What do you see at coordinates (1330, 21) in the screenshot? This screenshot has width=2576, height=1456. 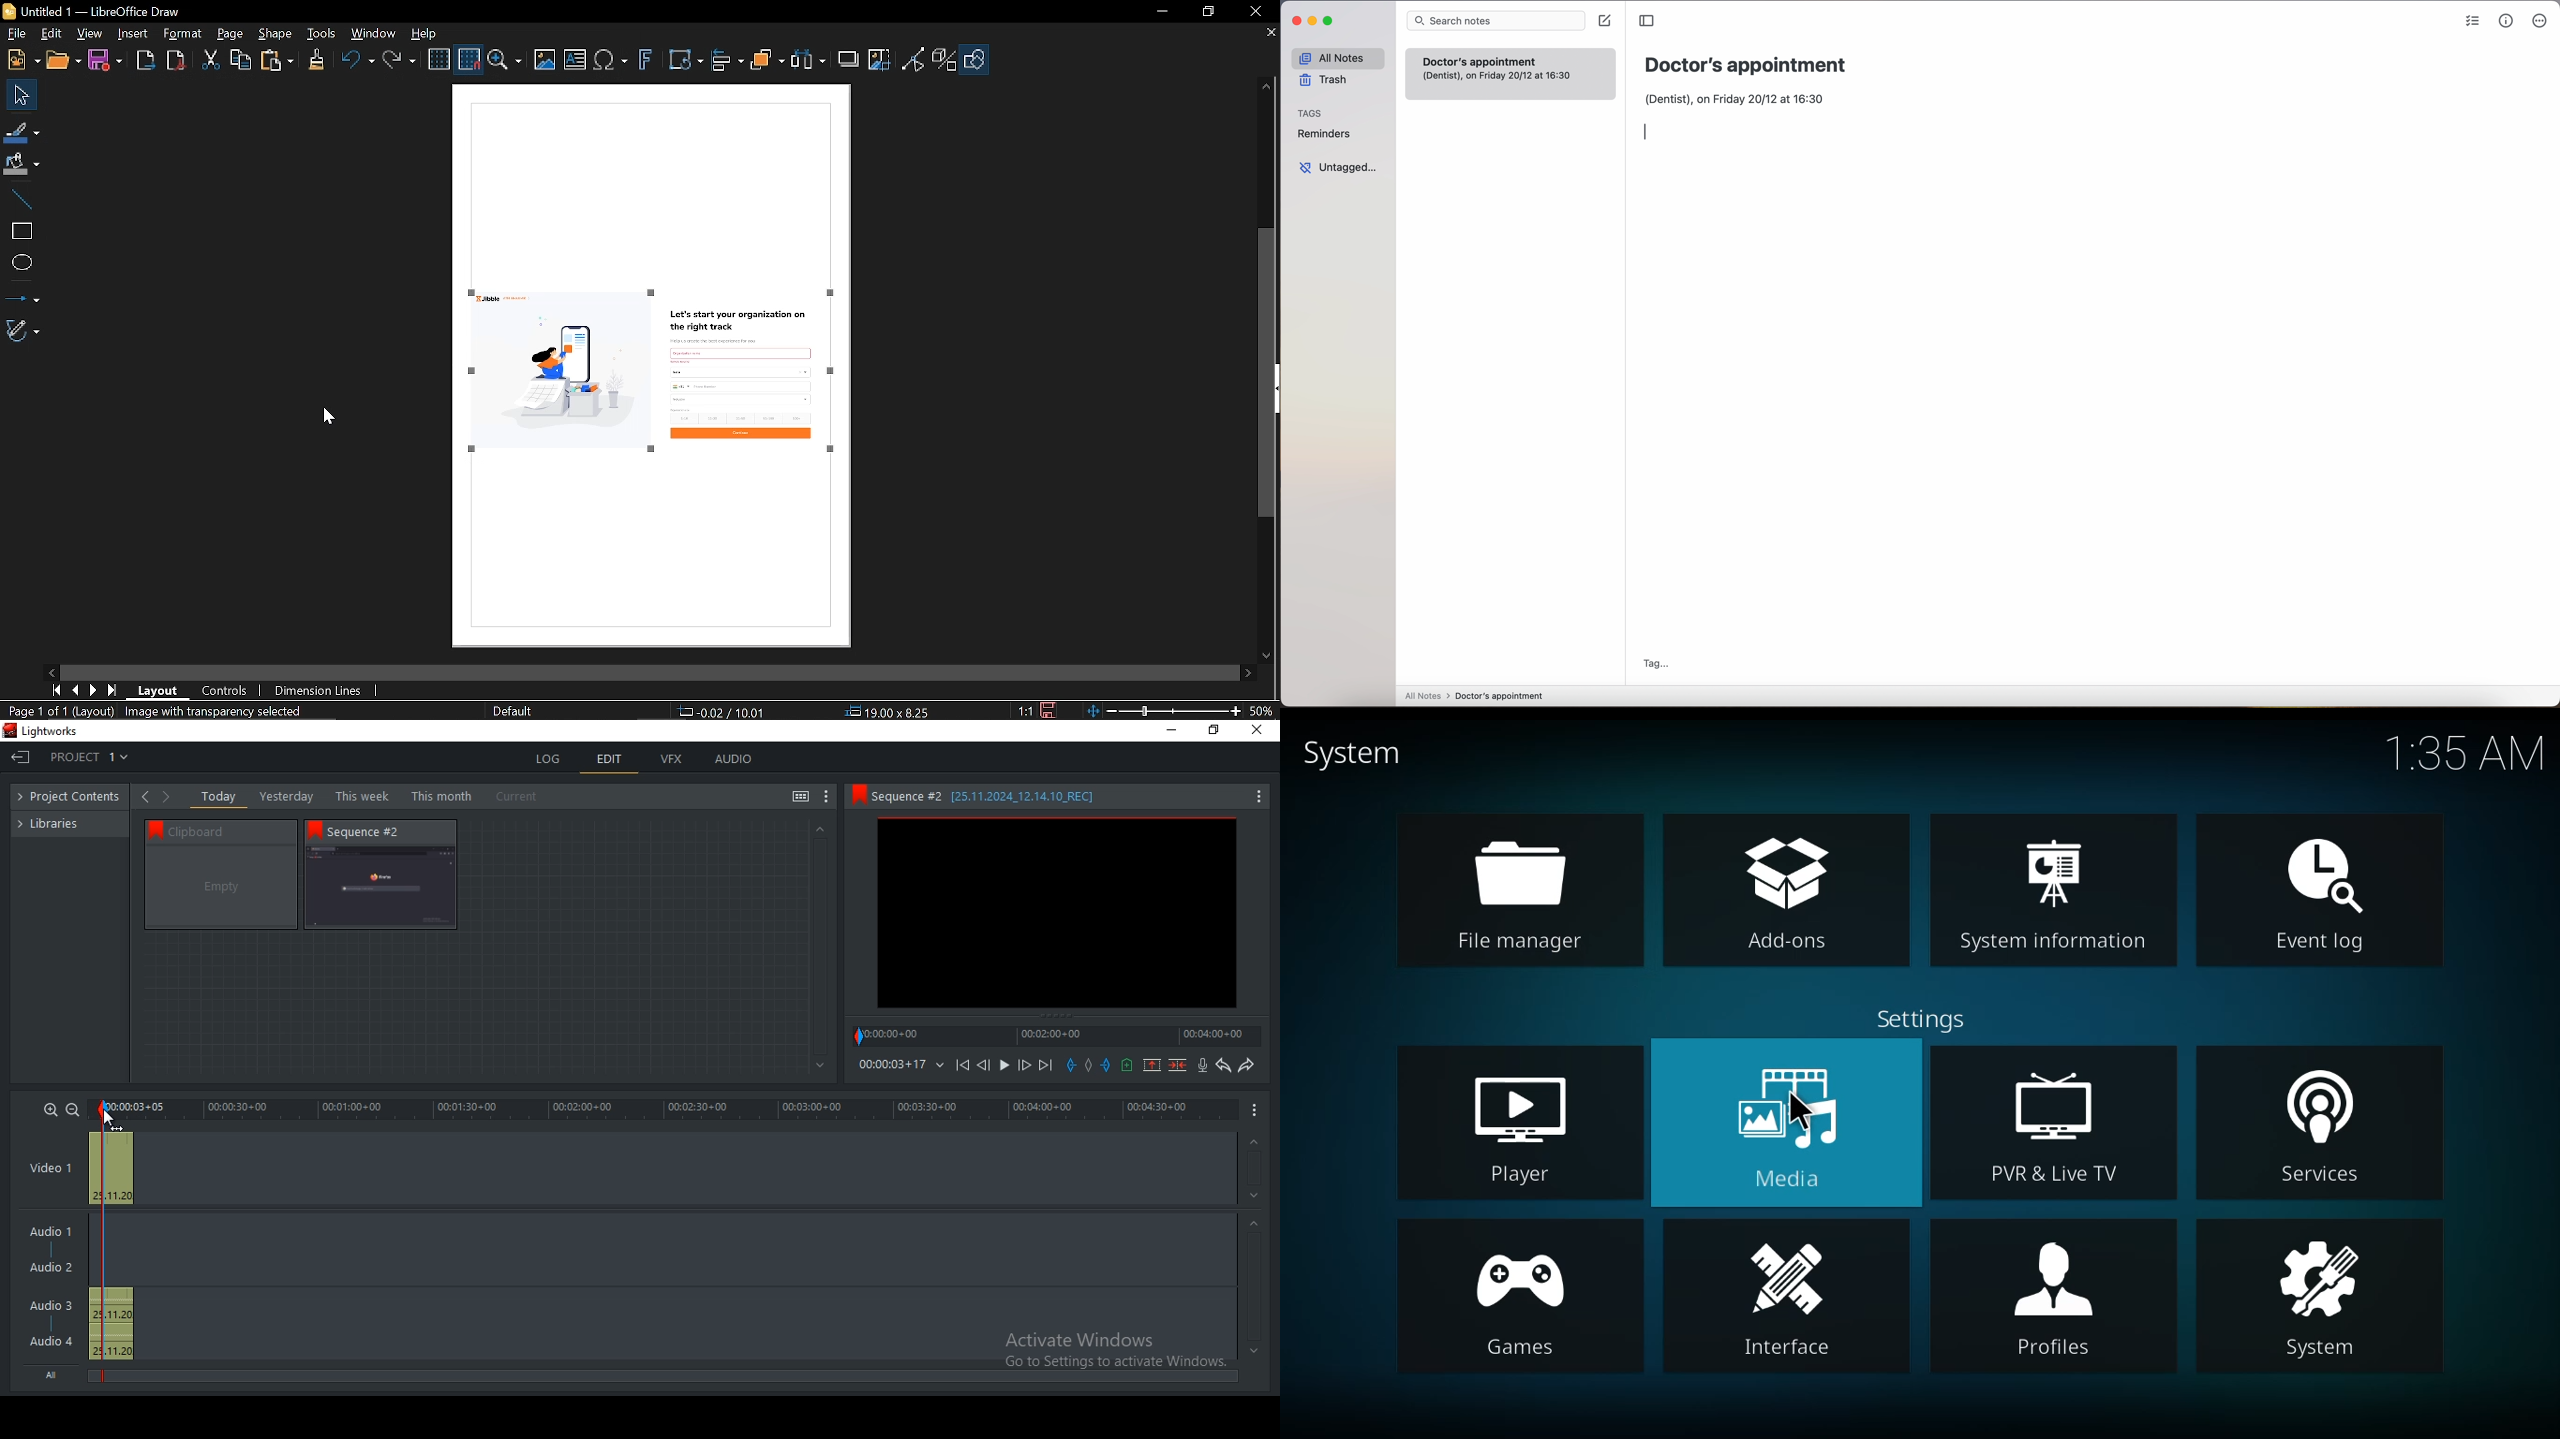 I see `maximize app` at bounding box center [1330, 21].